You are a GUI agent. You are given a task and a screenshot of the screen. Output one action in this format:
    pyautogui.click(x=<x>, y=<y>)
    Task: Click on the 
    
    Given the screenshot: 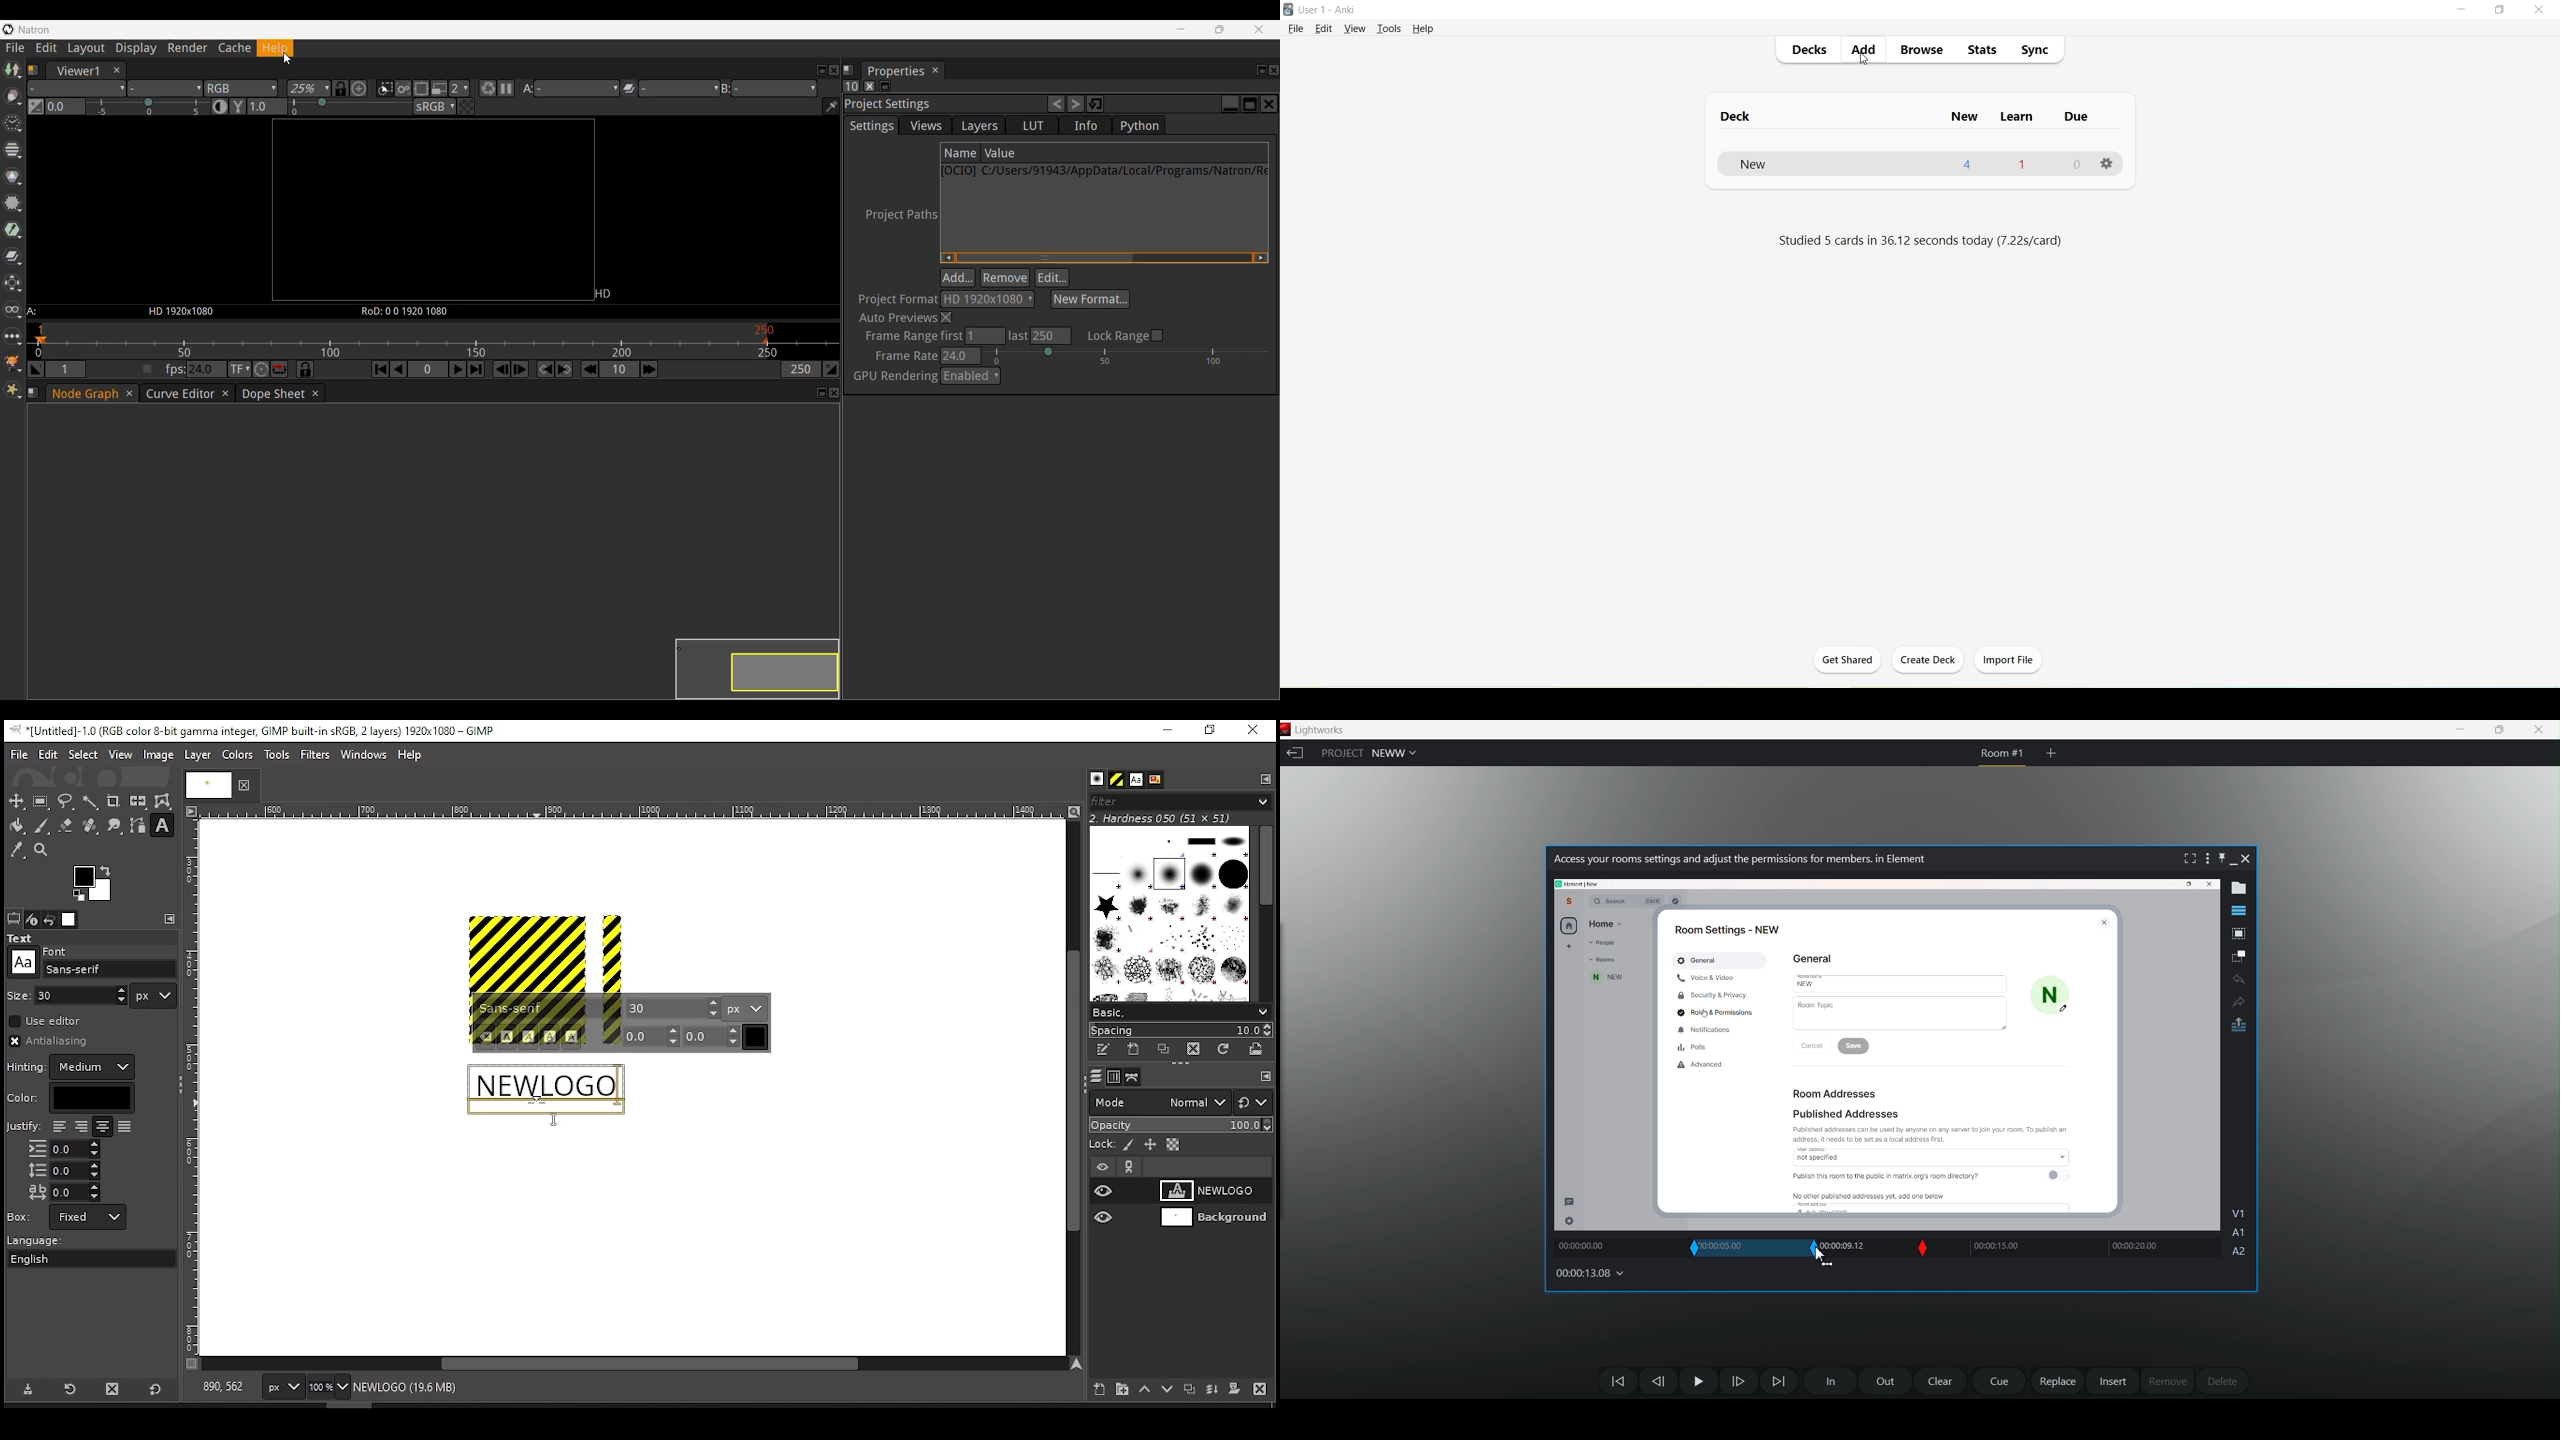 What is the action you would take?
    pyautogui.click(x=544, y=1122)
    